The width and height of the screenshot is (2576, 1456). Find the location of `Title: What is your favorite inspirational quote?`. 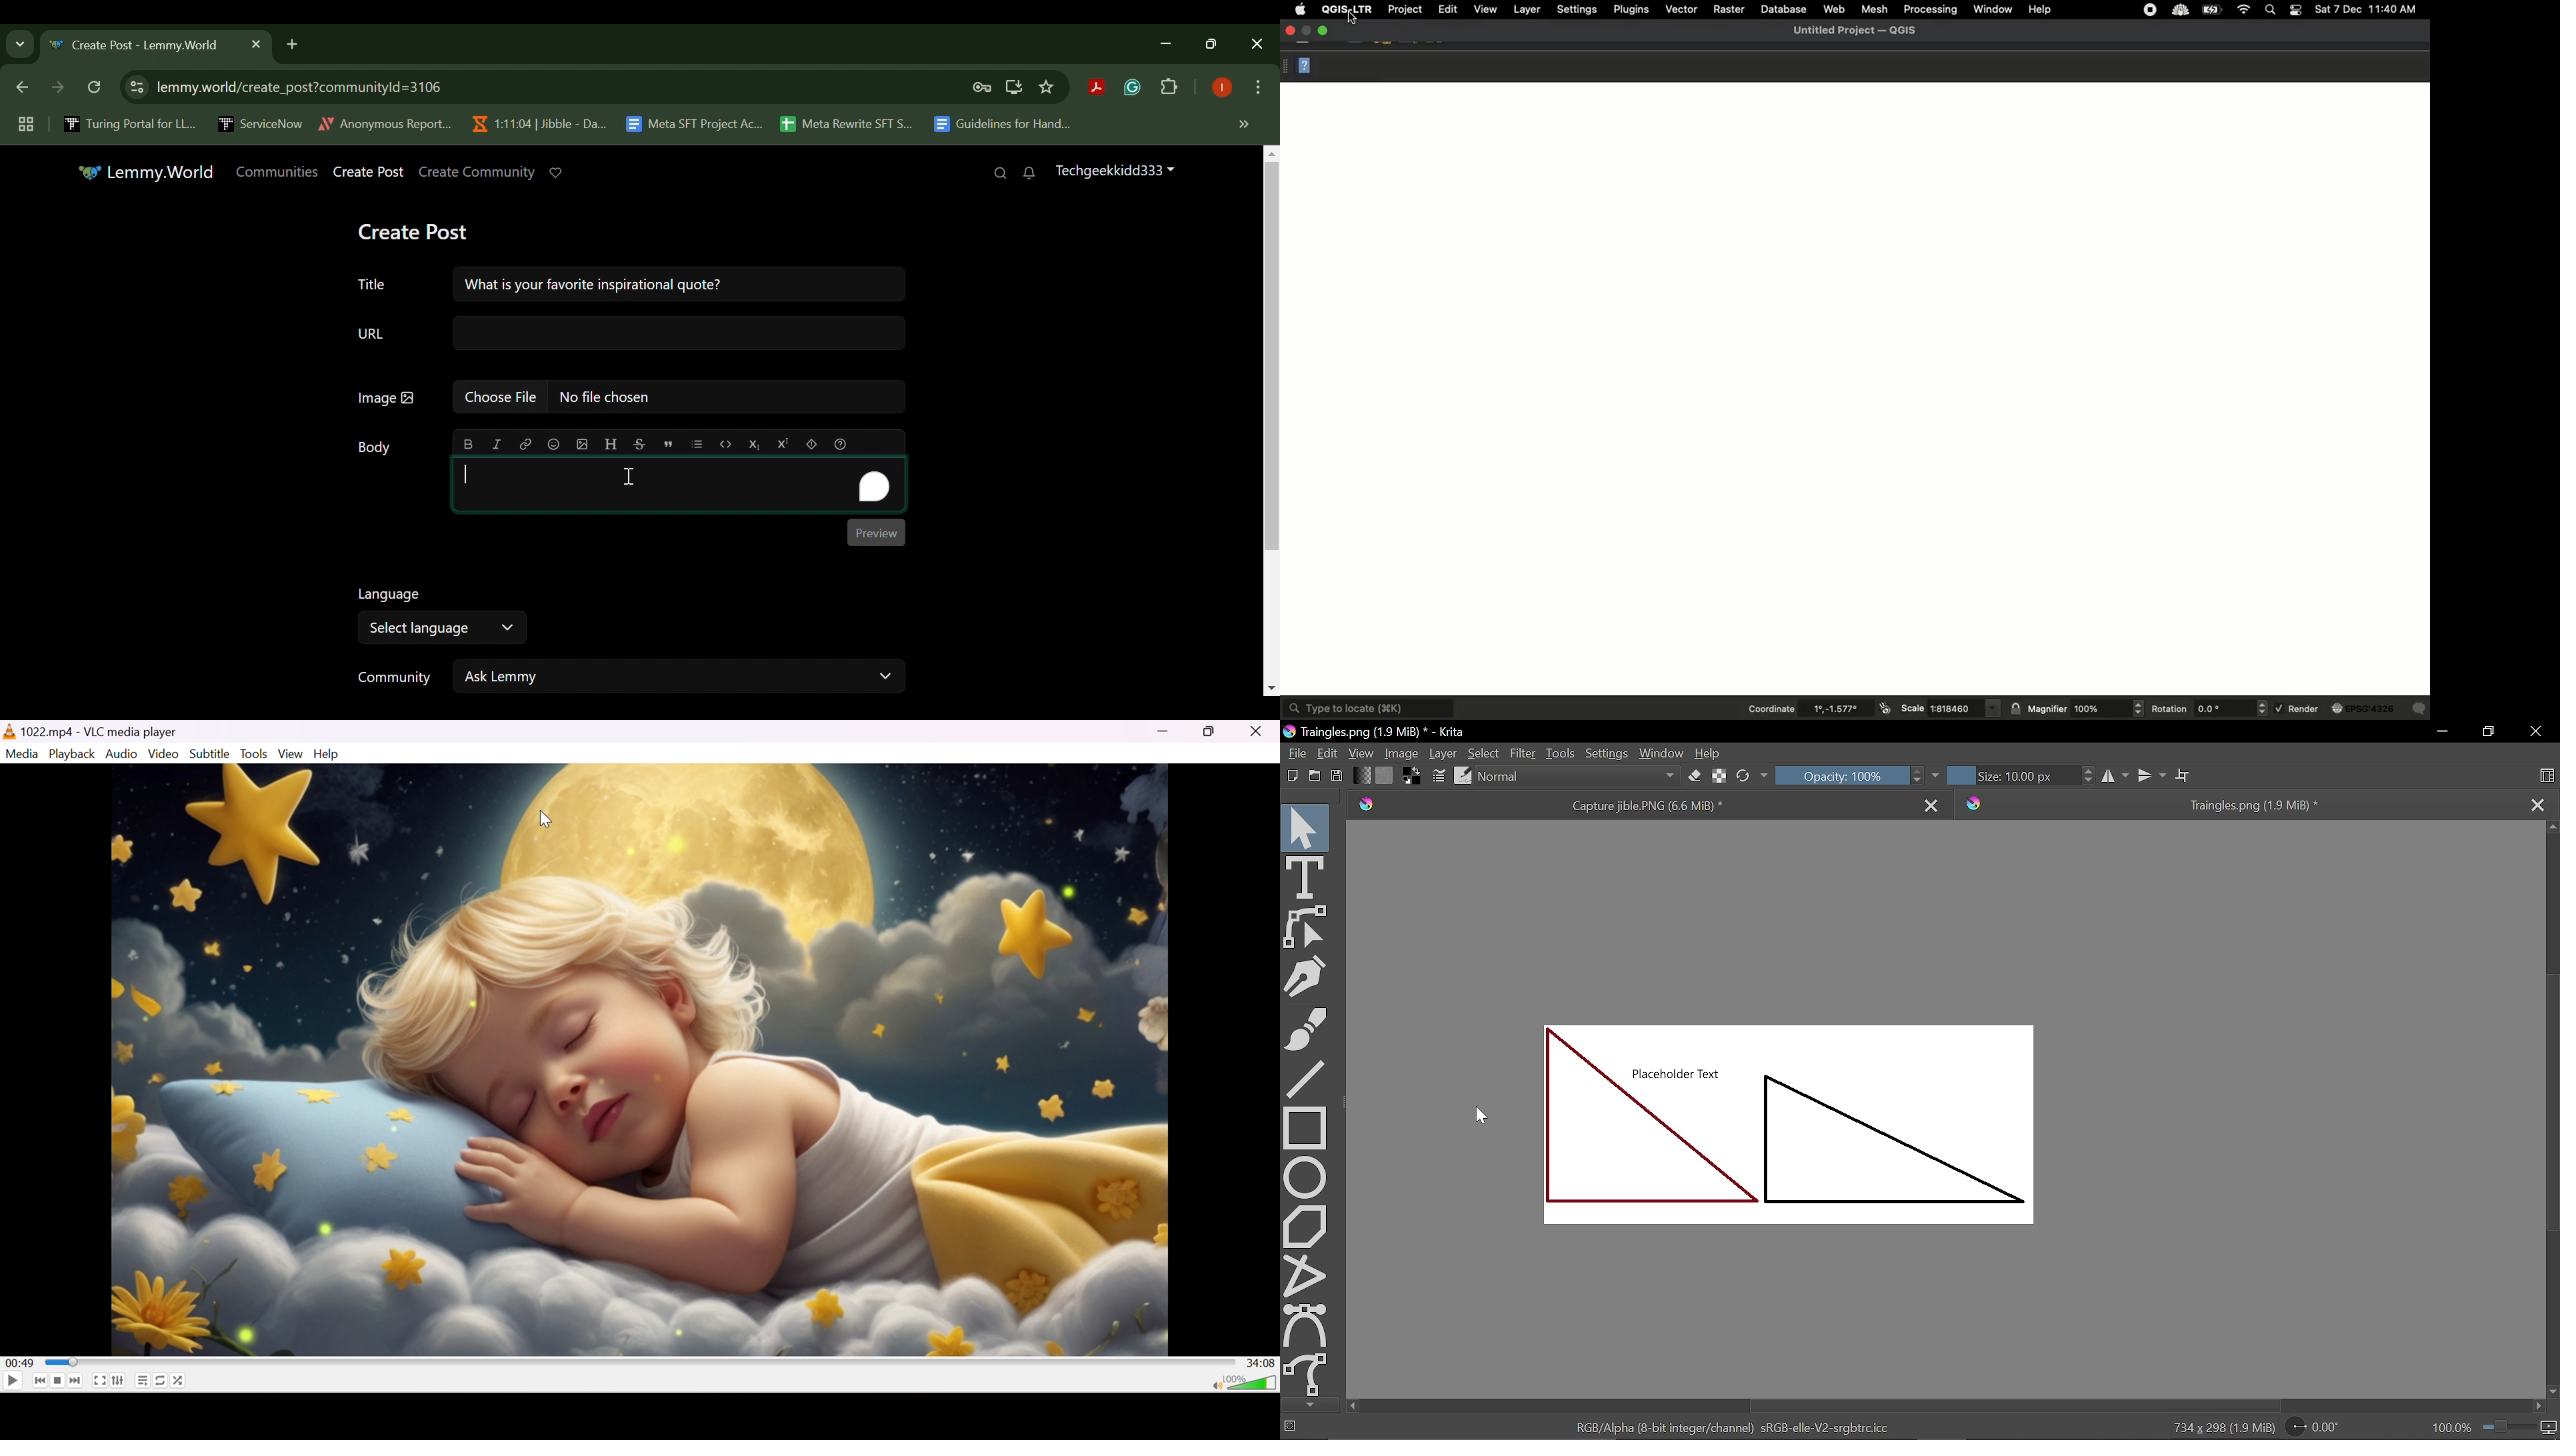

Title: What is your favorite inspirational quote? is located at coordinates (626, 282).